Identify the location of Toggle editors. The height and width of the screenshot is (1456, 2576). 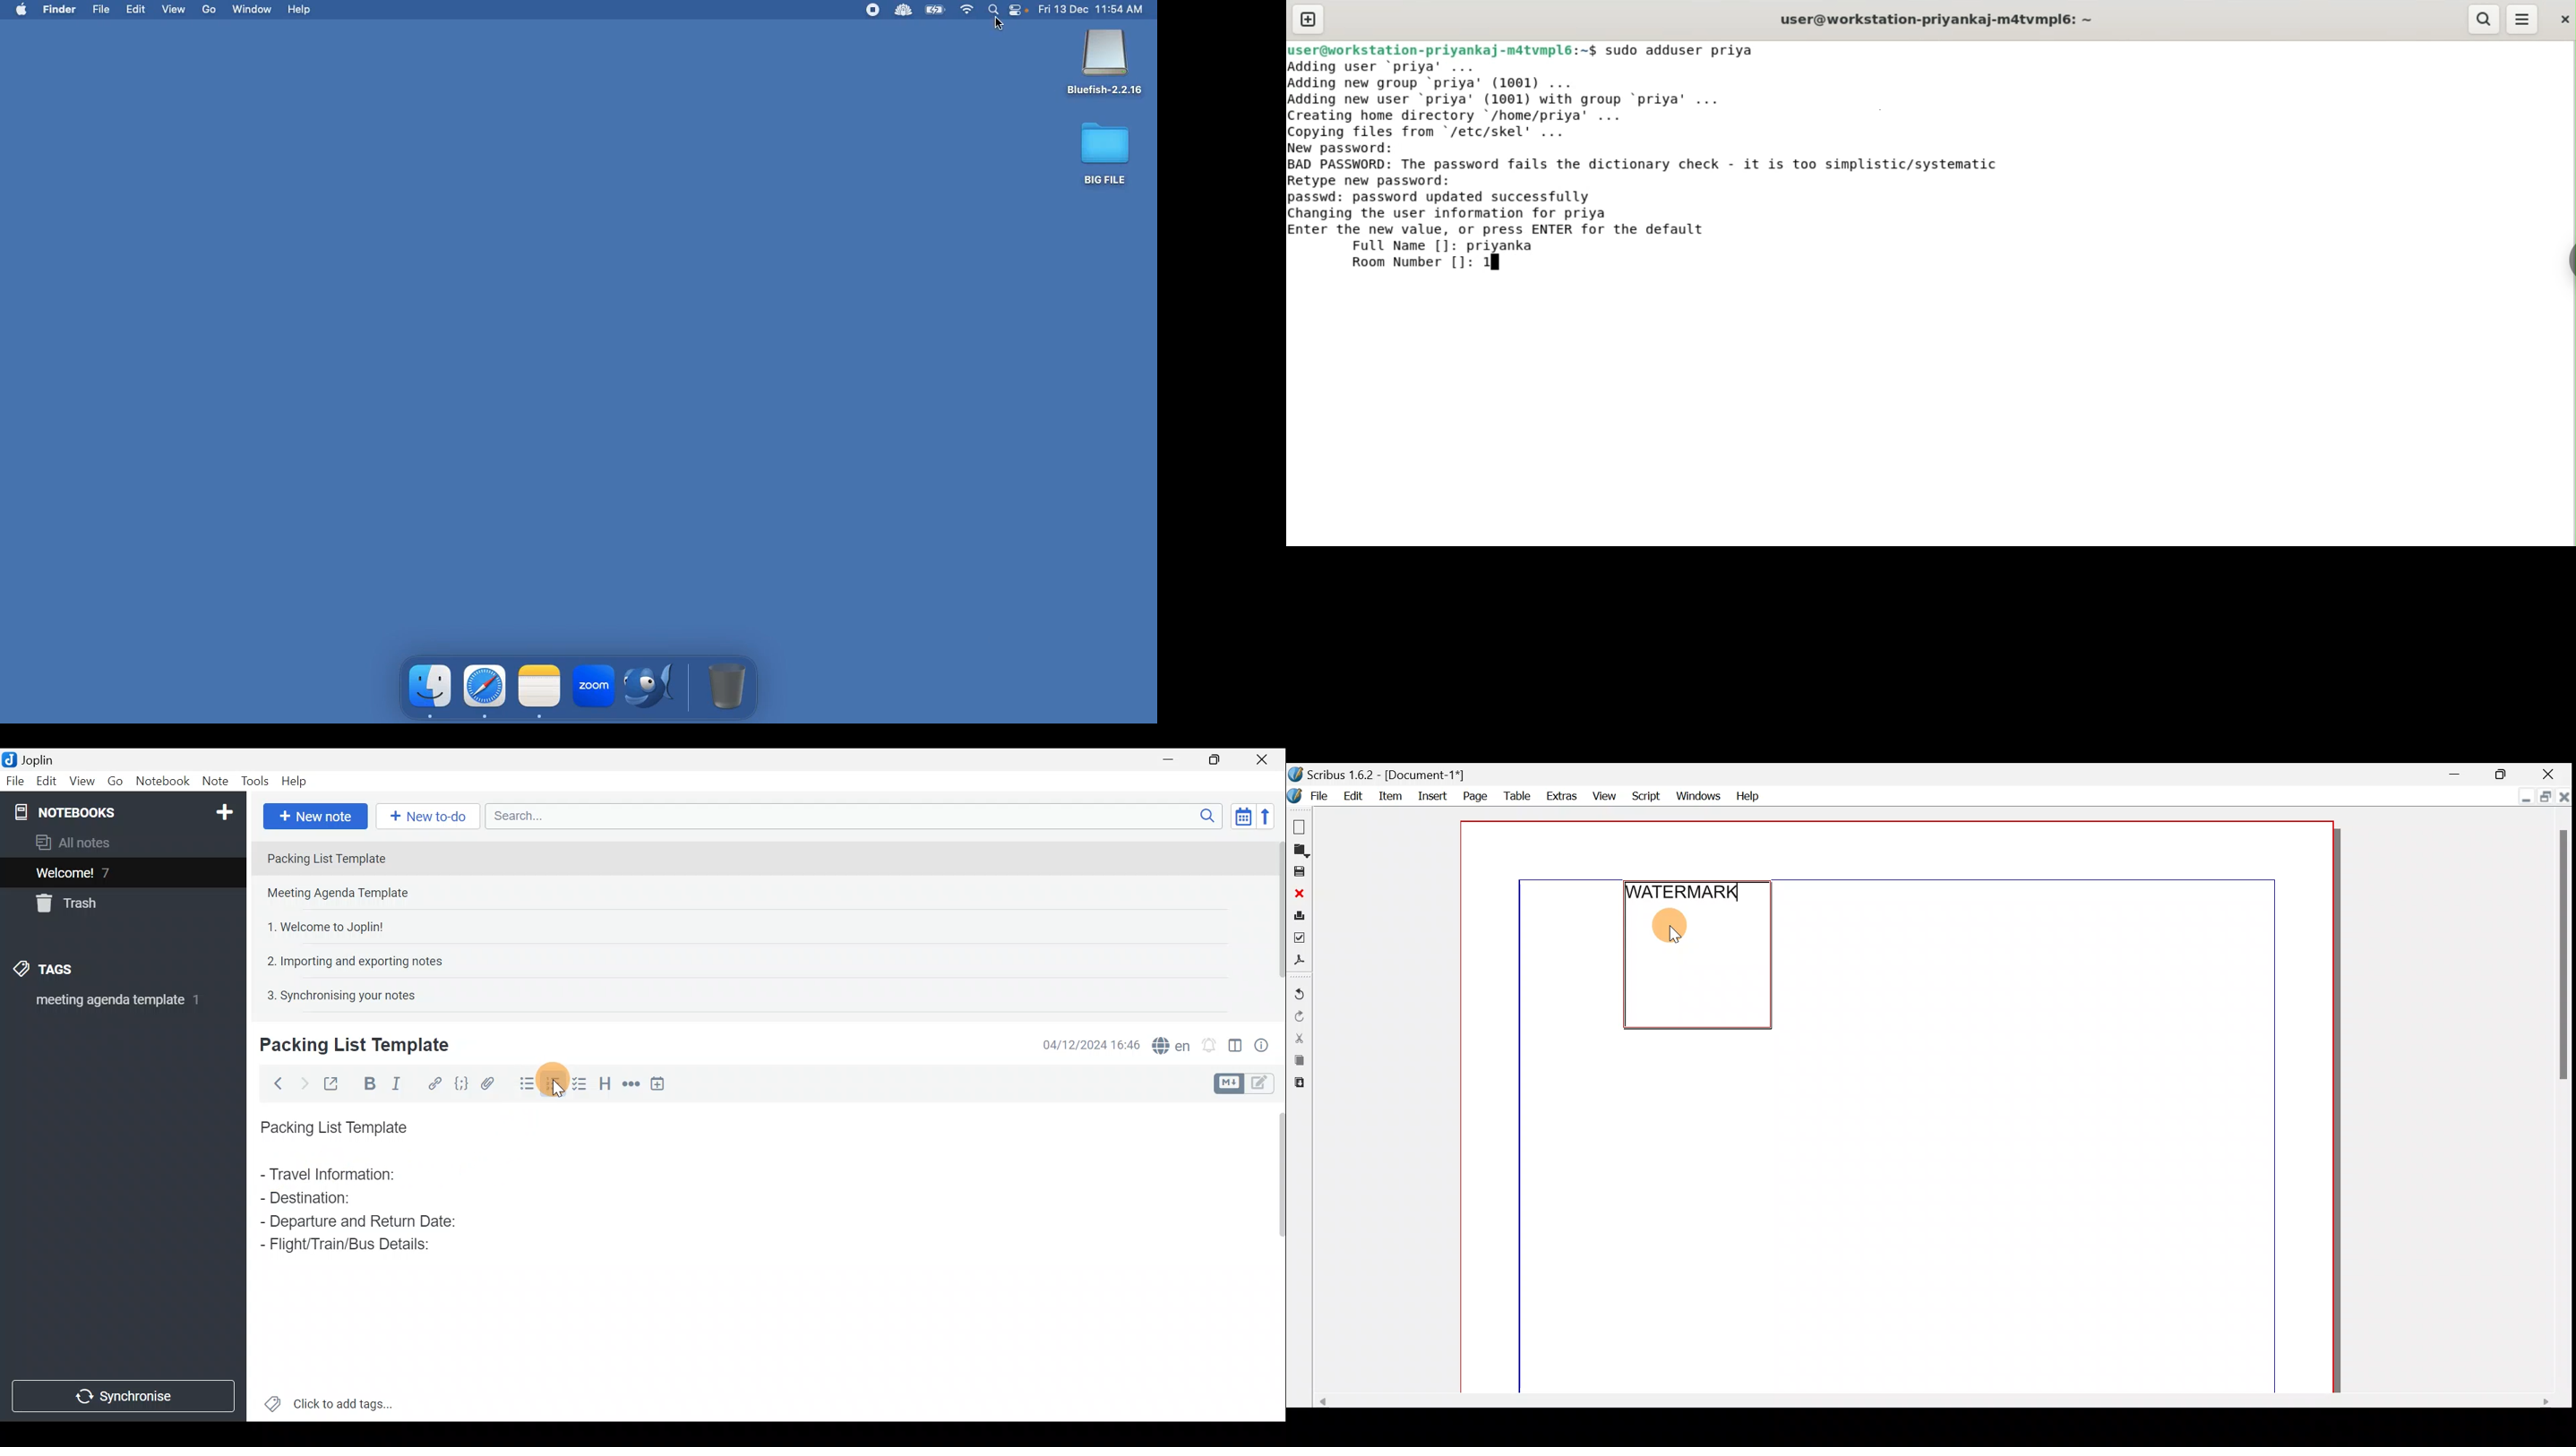
(1231, 1082).